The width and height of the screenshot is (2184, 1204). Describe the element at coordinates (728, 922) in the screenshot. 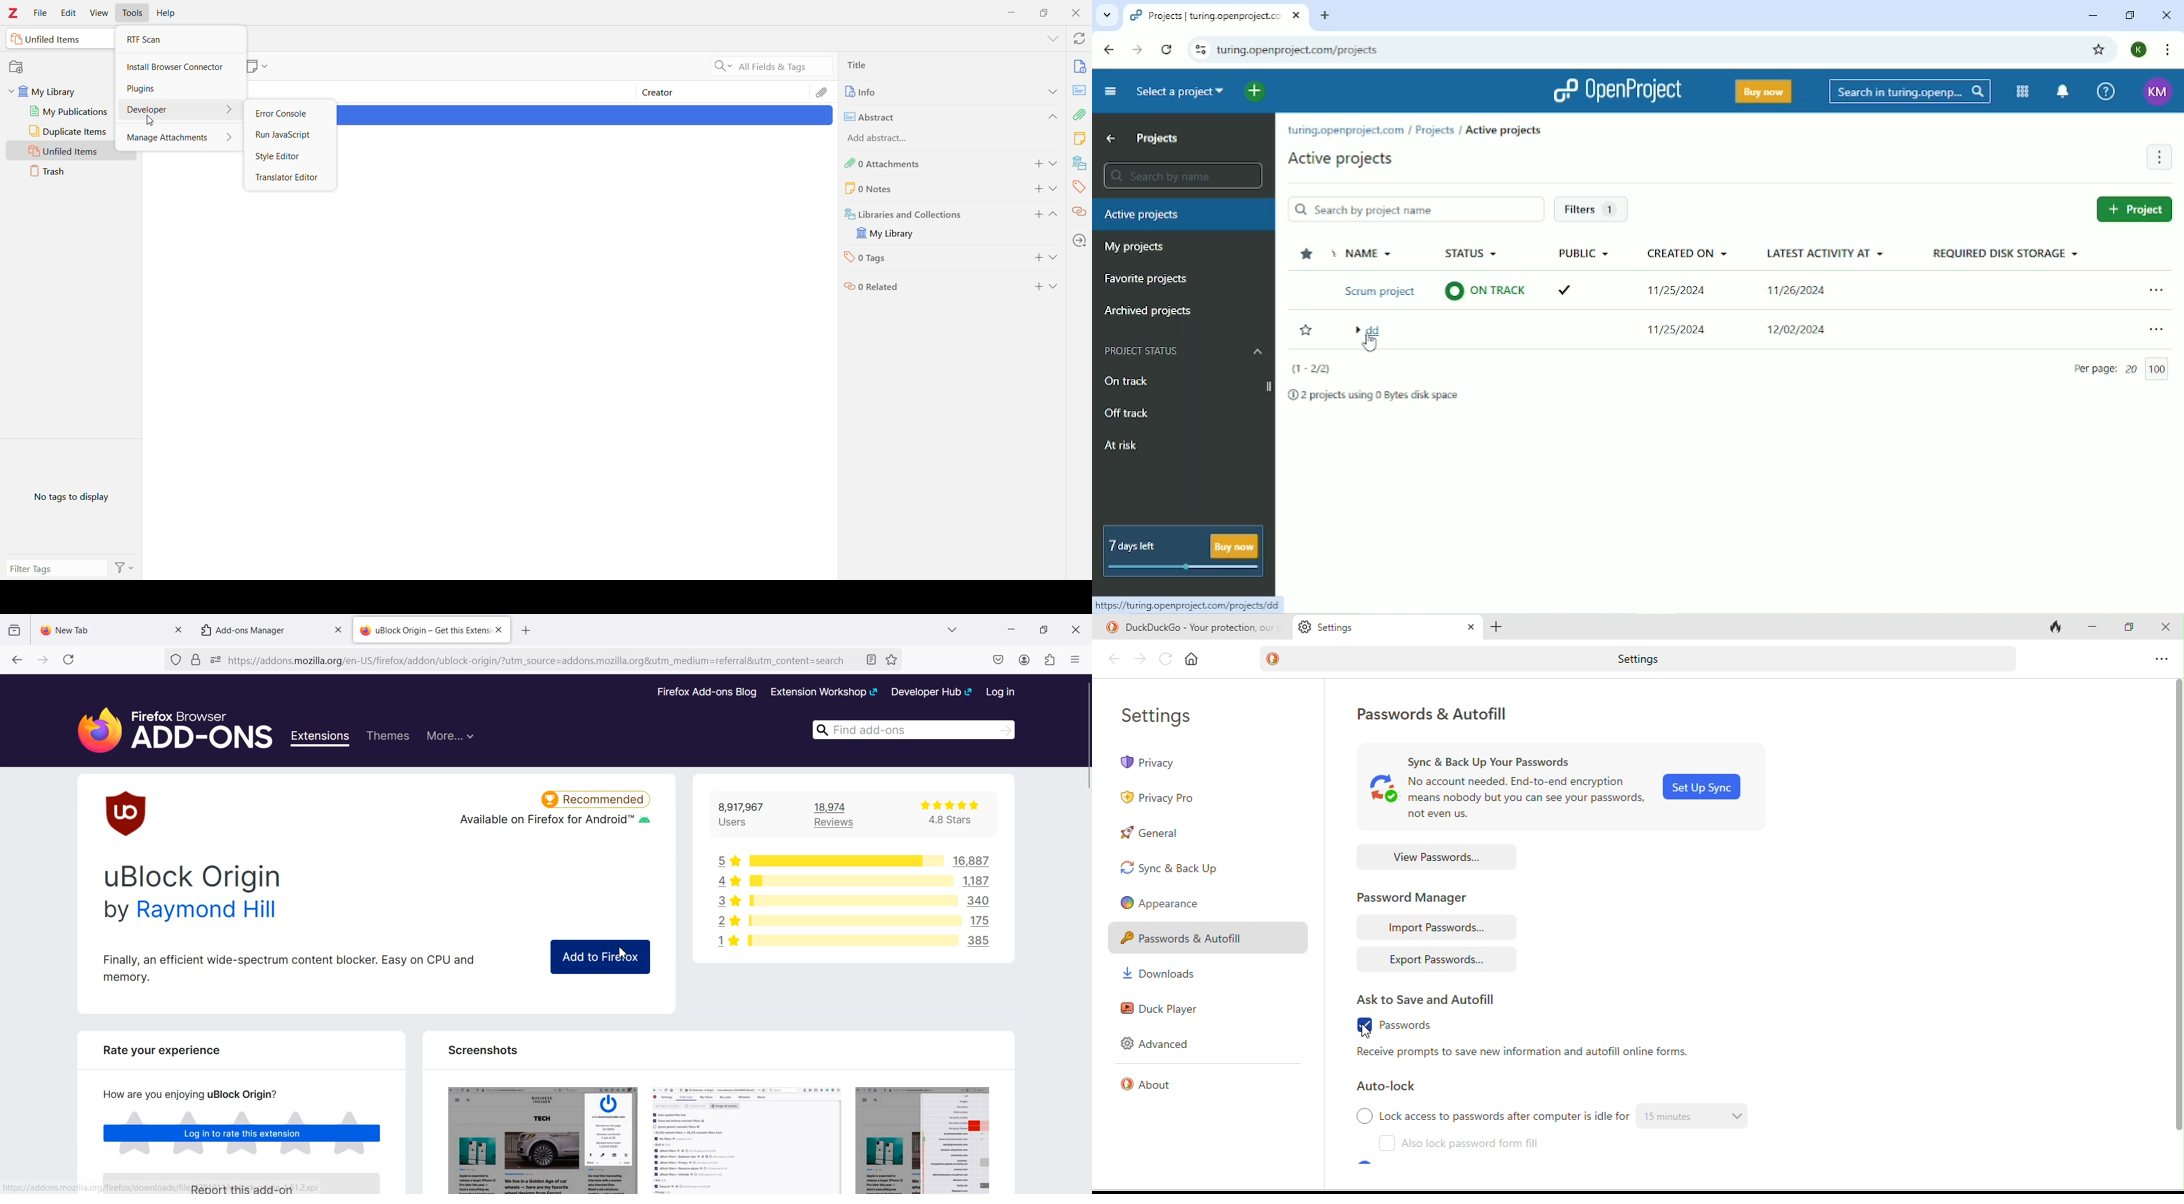

I see `2 star rating` at that location.